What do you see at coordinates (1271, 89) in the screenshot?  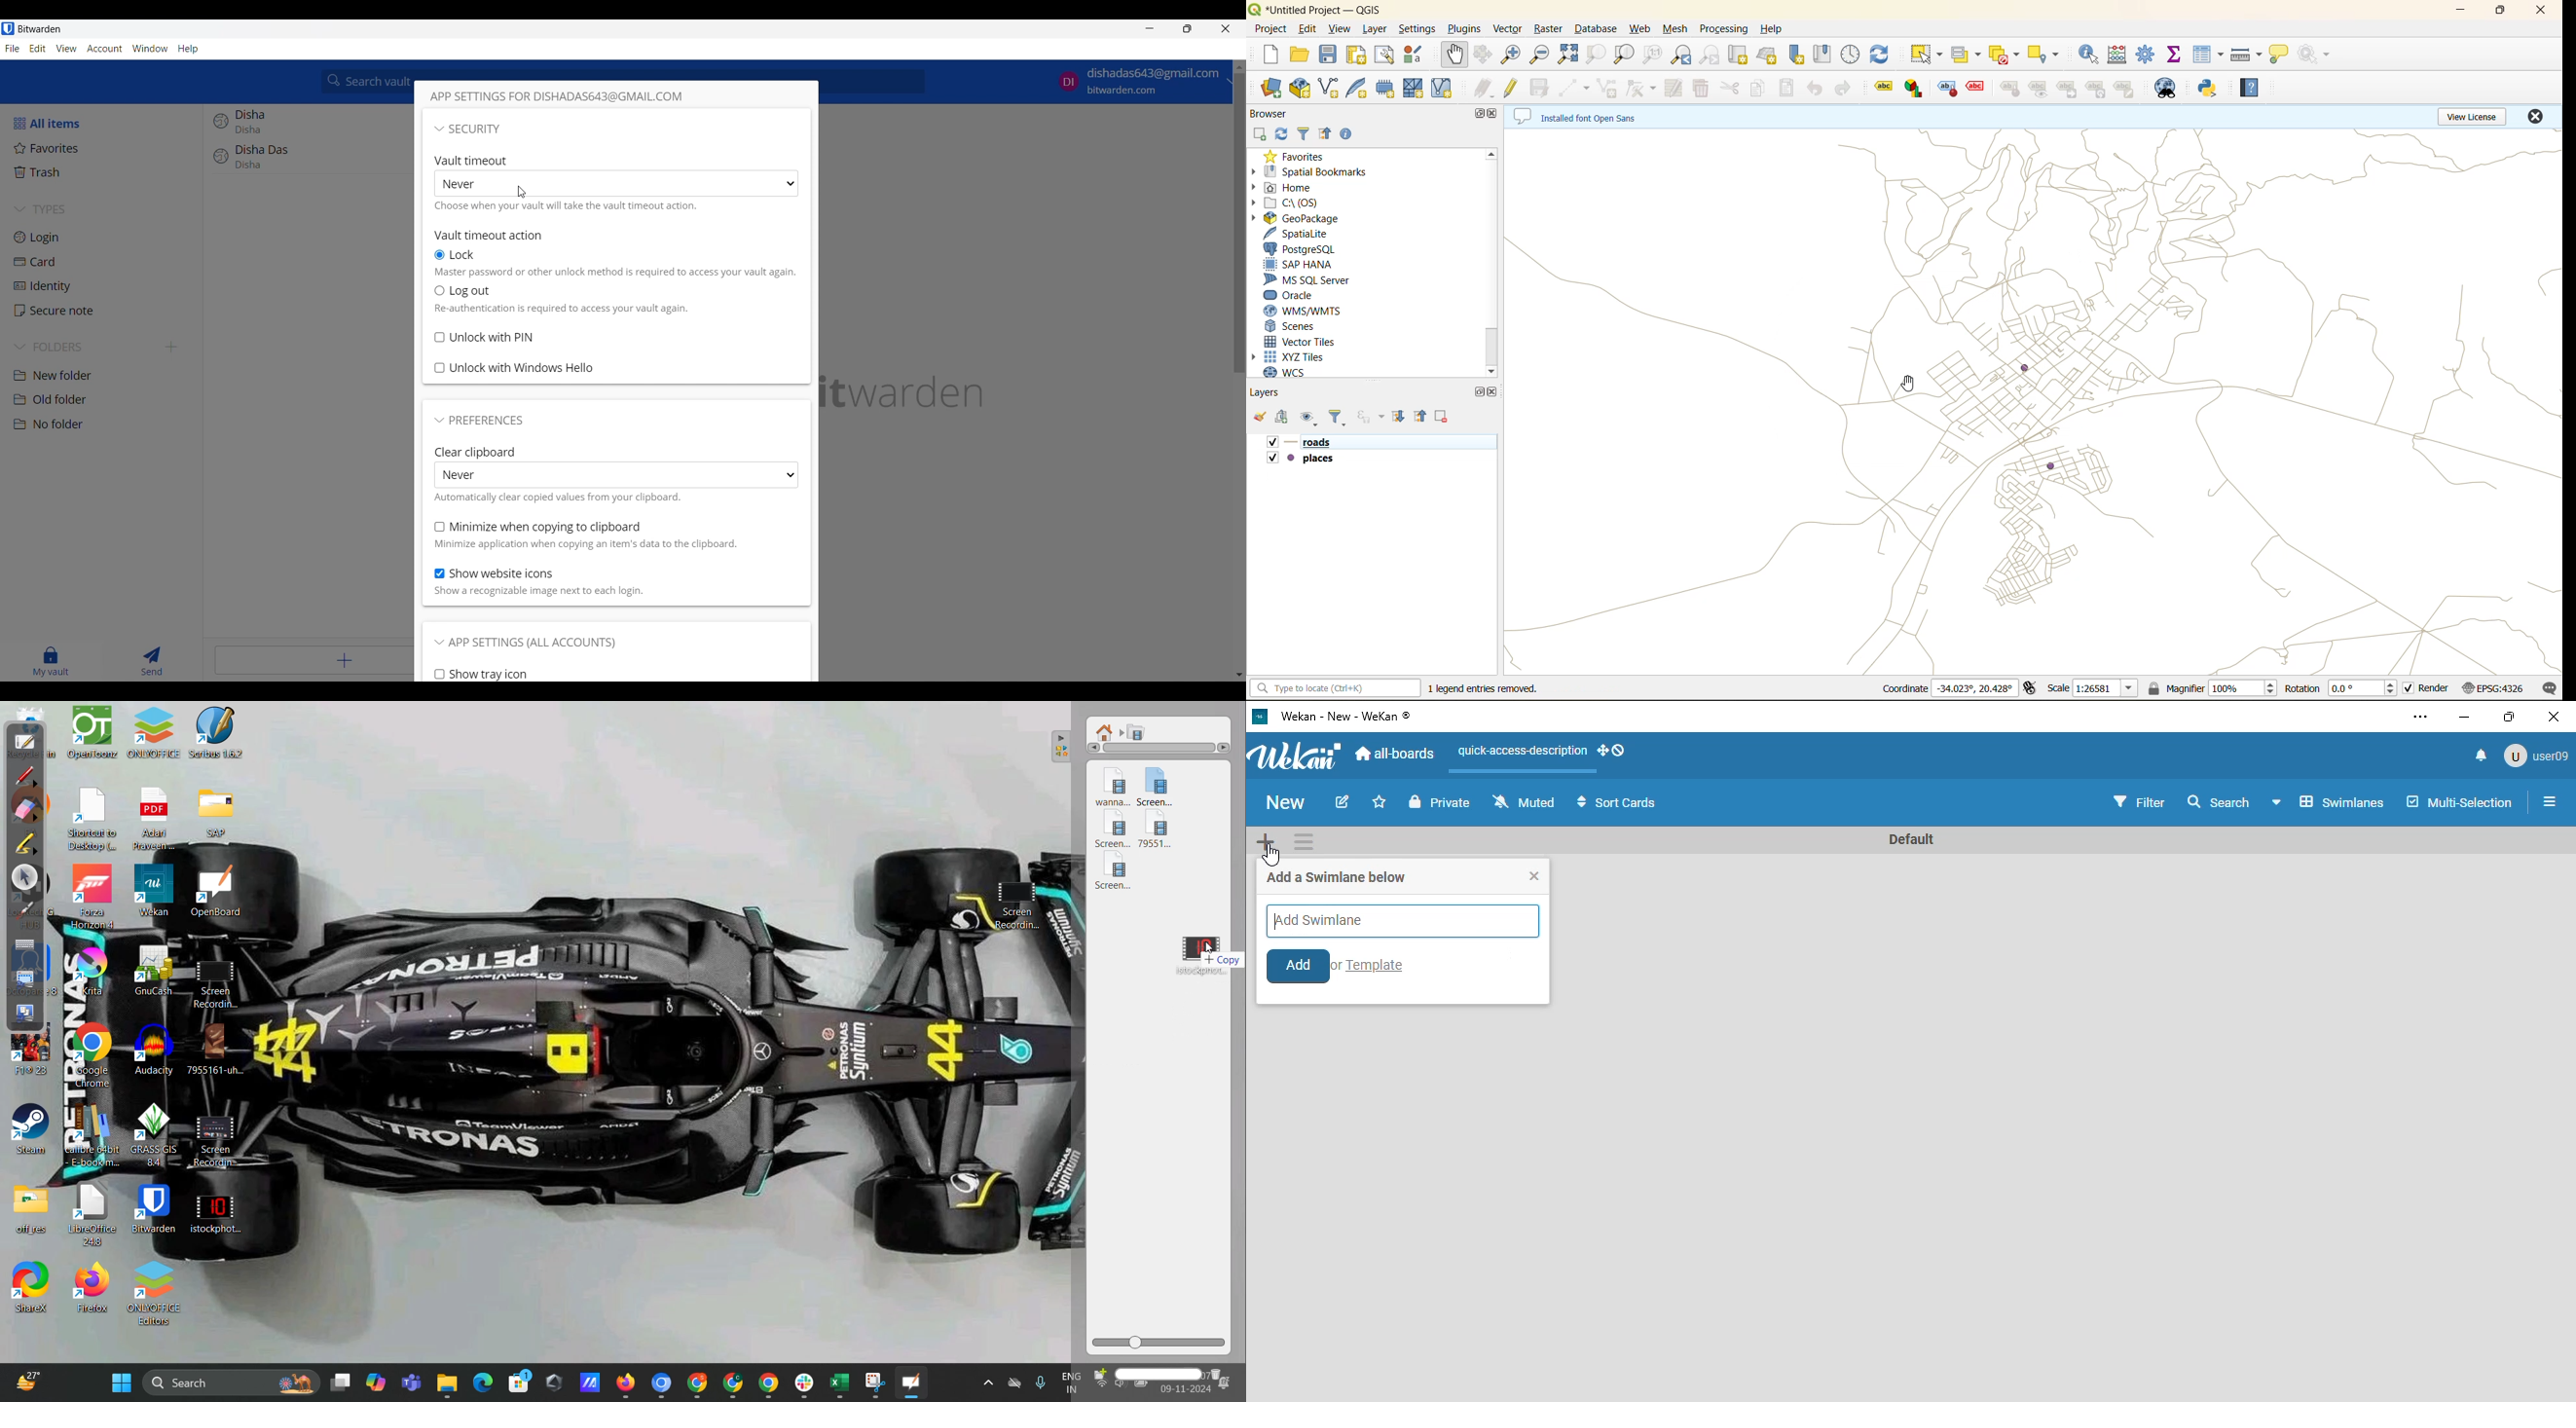 I see `open datasource manager` at bounding box center [1271, 89].